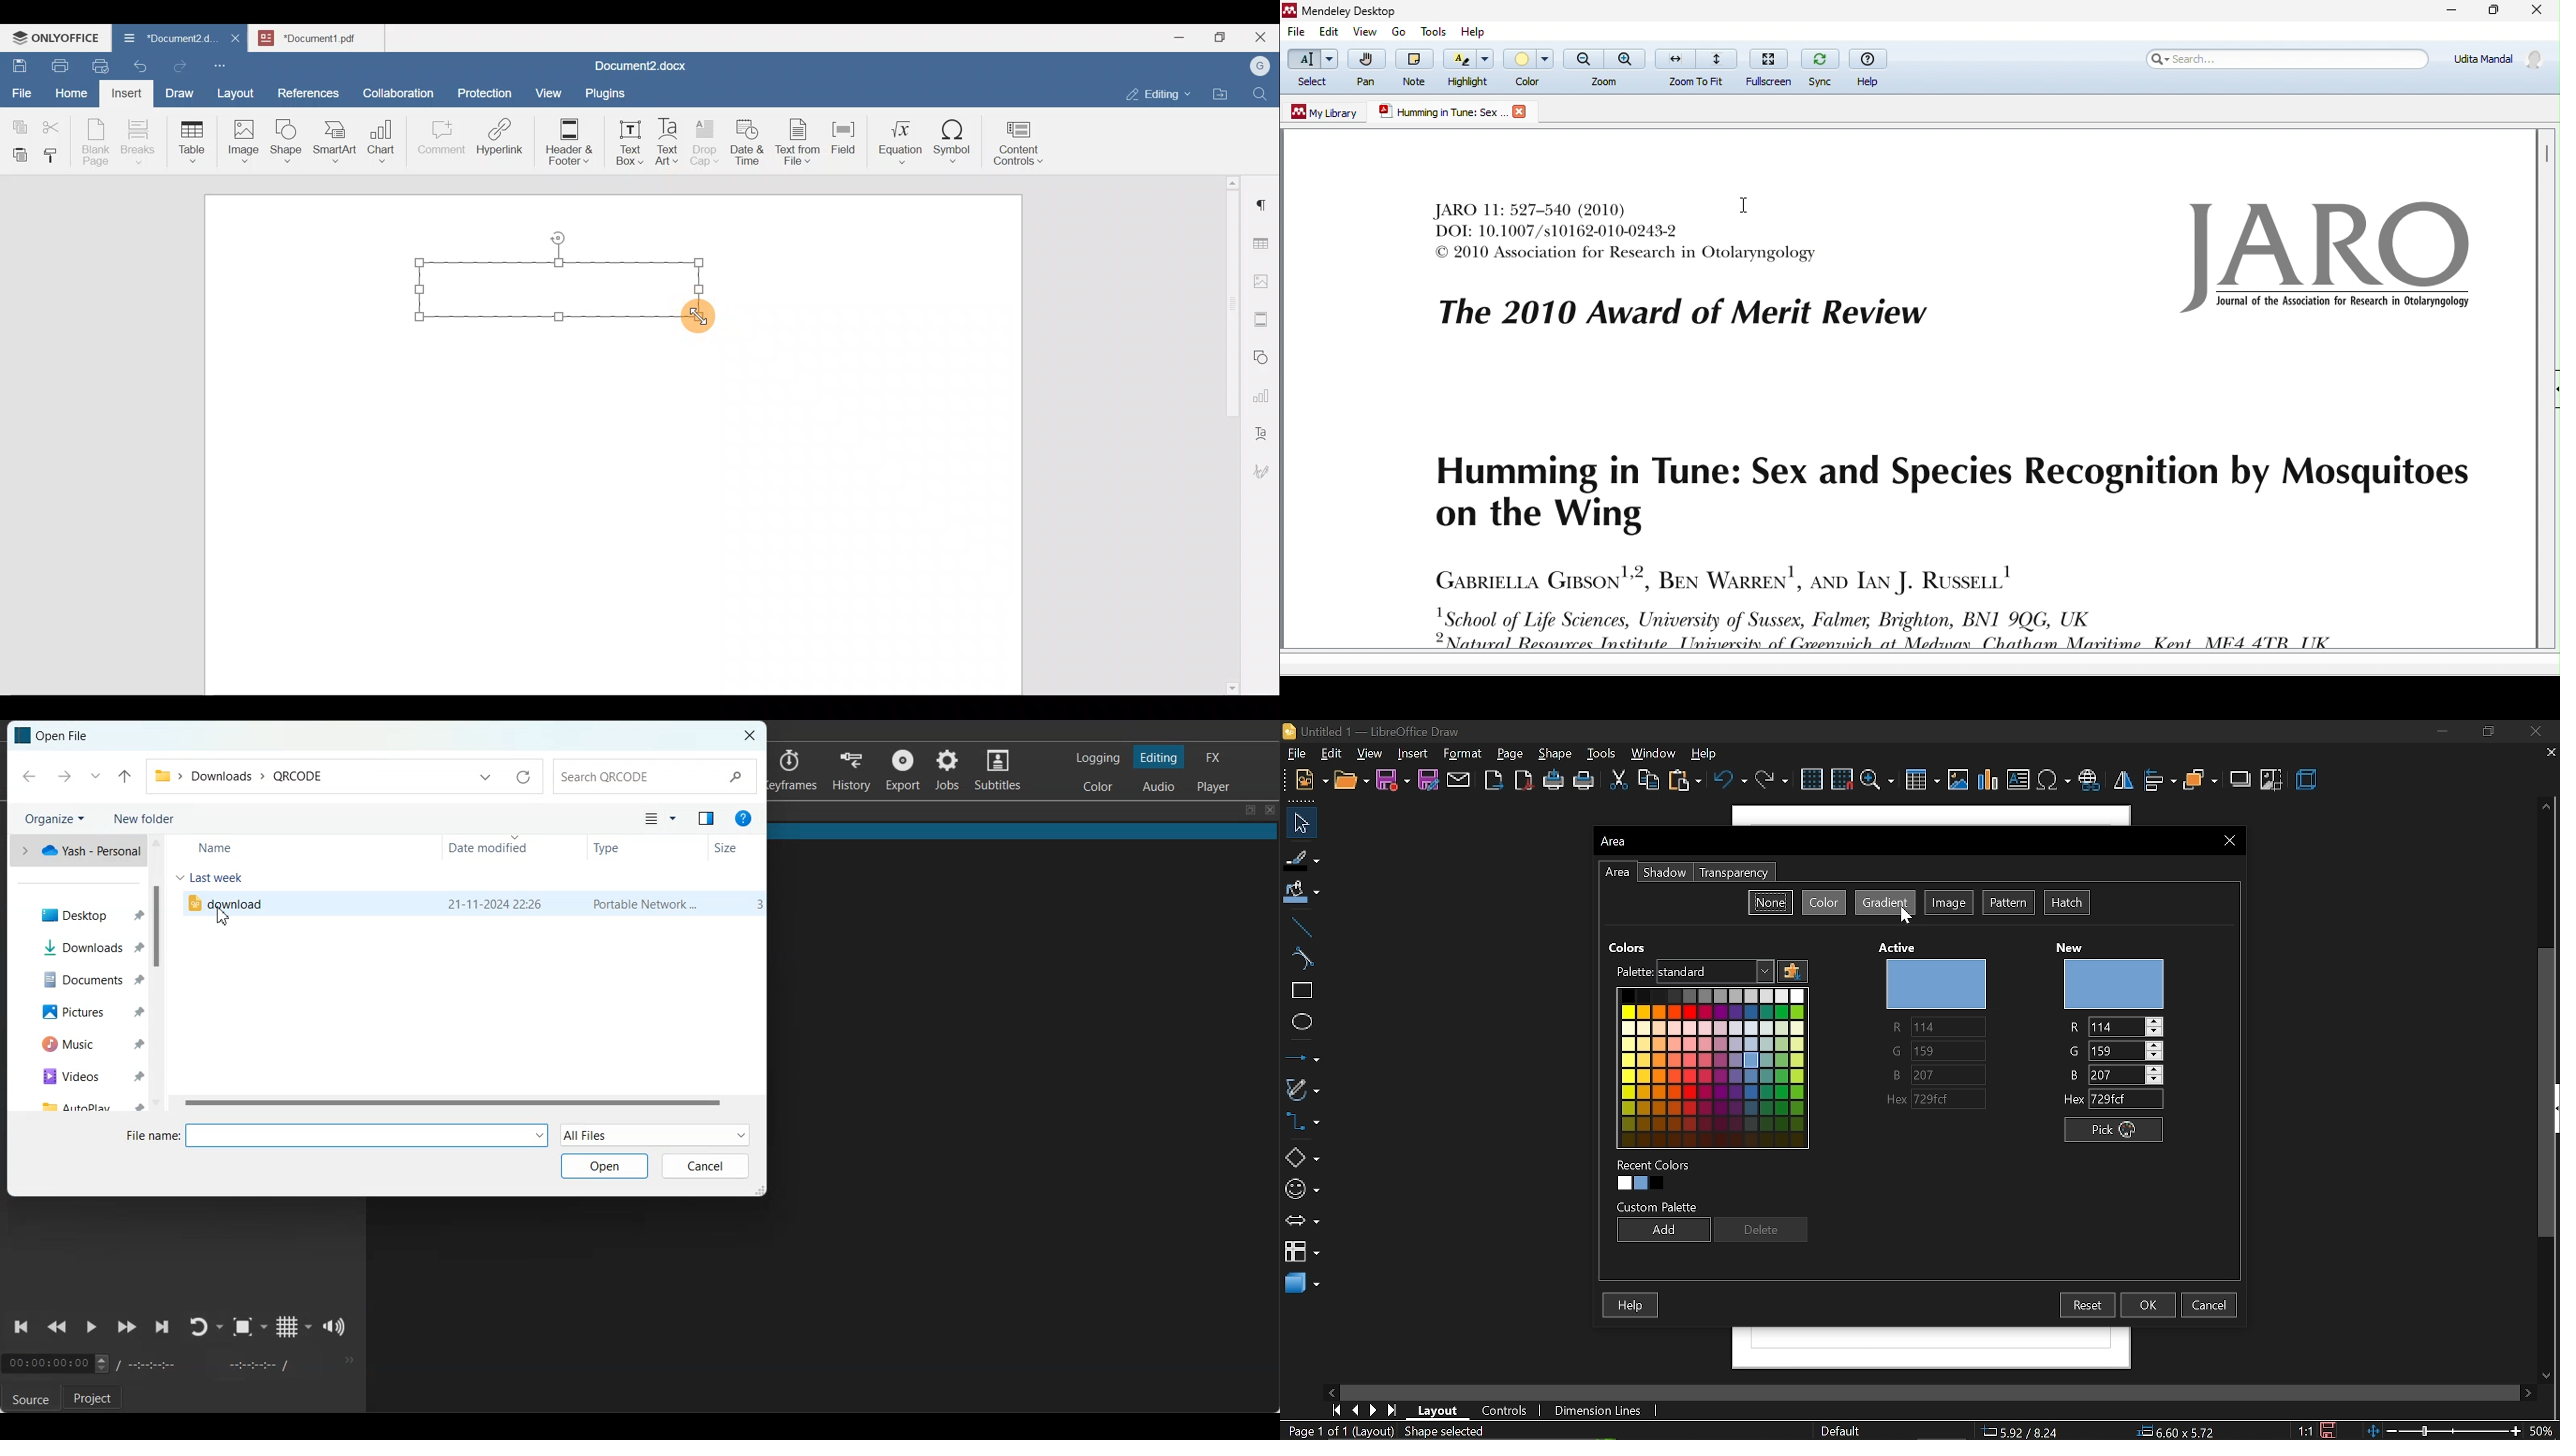  Describe the element at coordinates (1216, 786) in the screenshot. I see `Switching to Player Only Layout` at that location.